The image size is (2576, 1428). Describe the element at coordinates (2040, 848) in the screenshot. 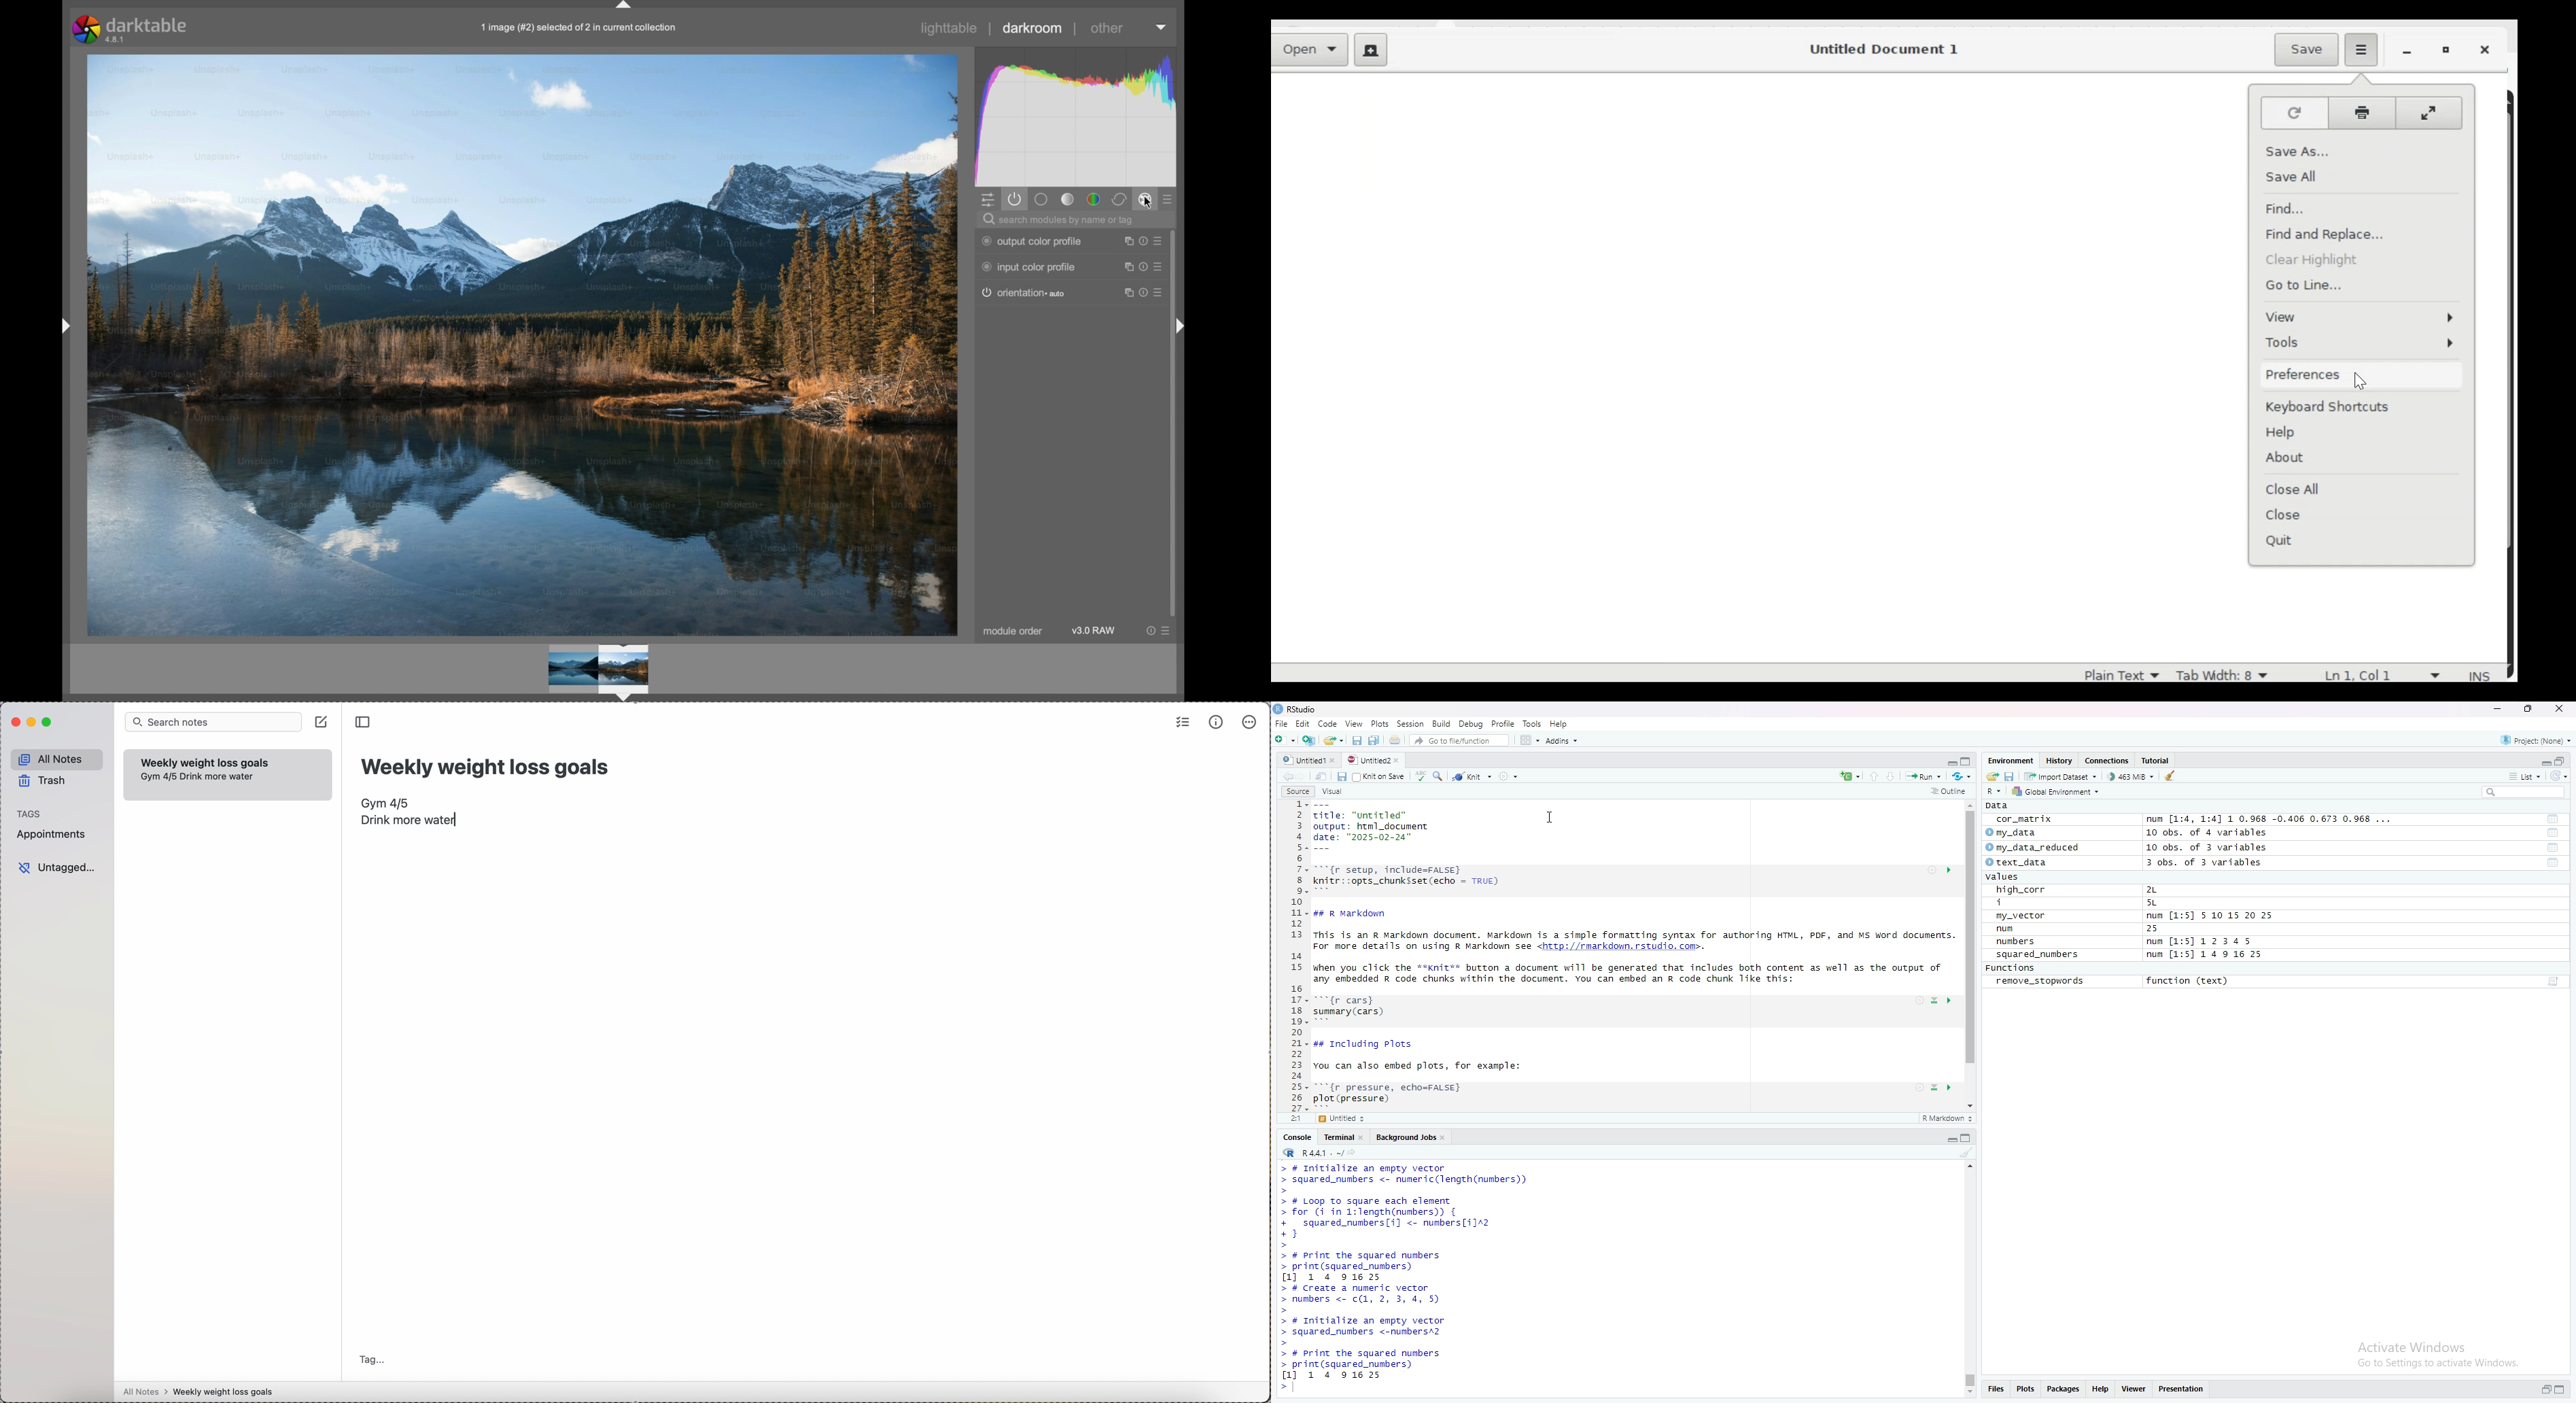

I see `my_data_reduced` at that location.